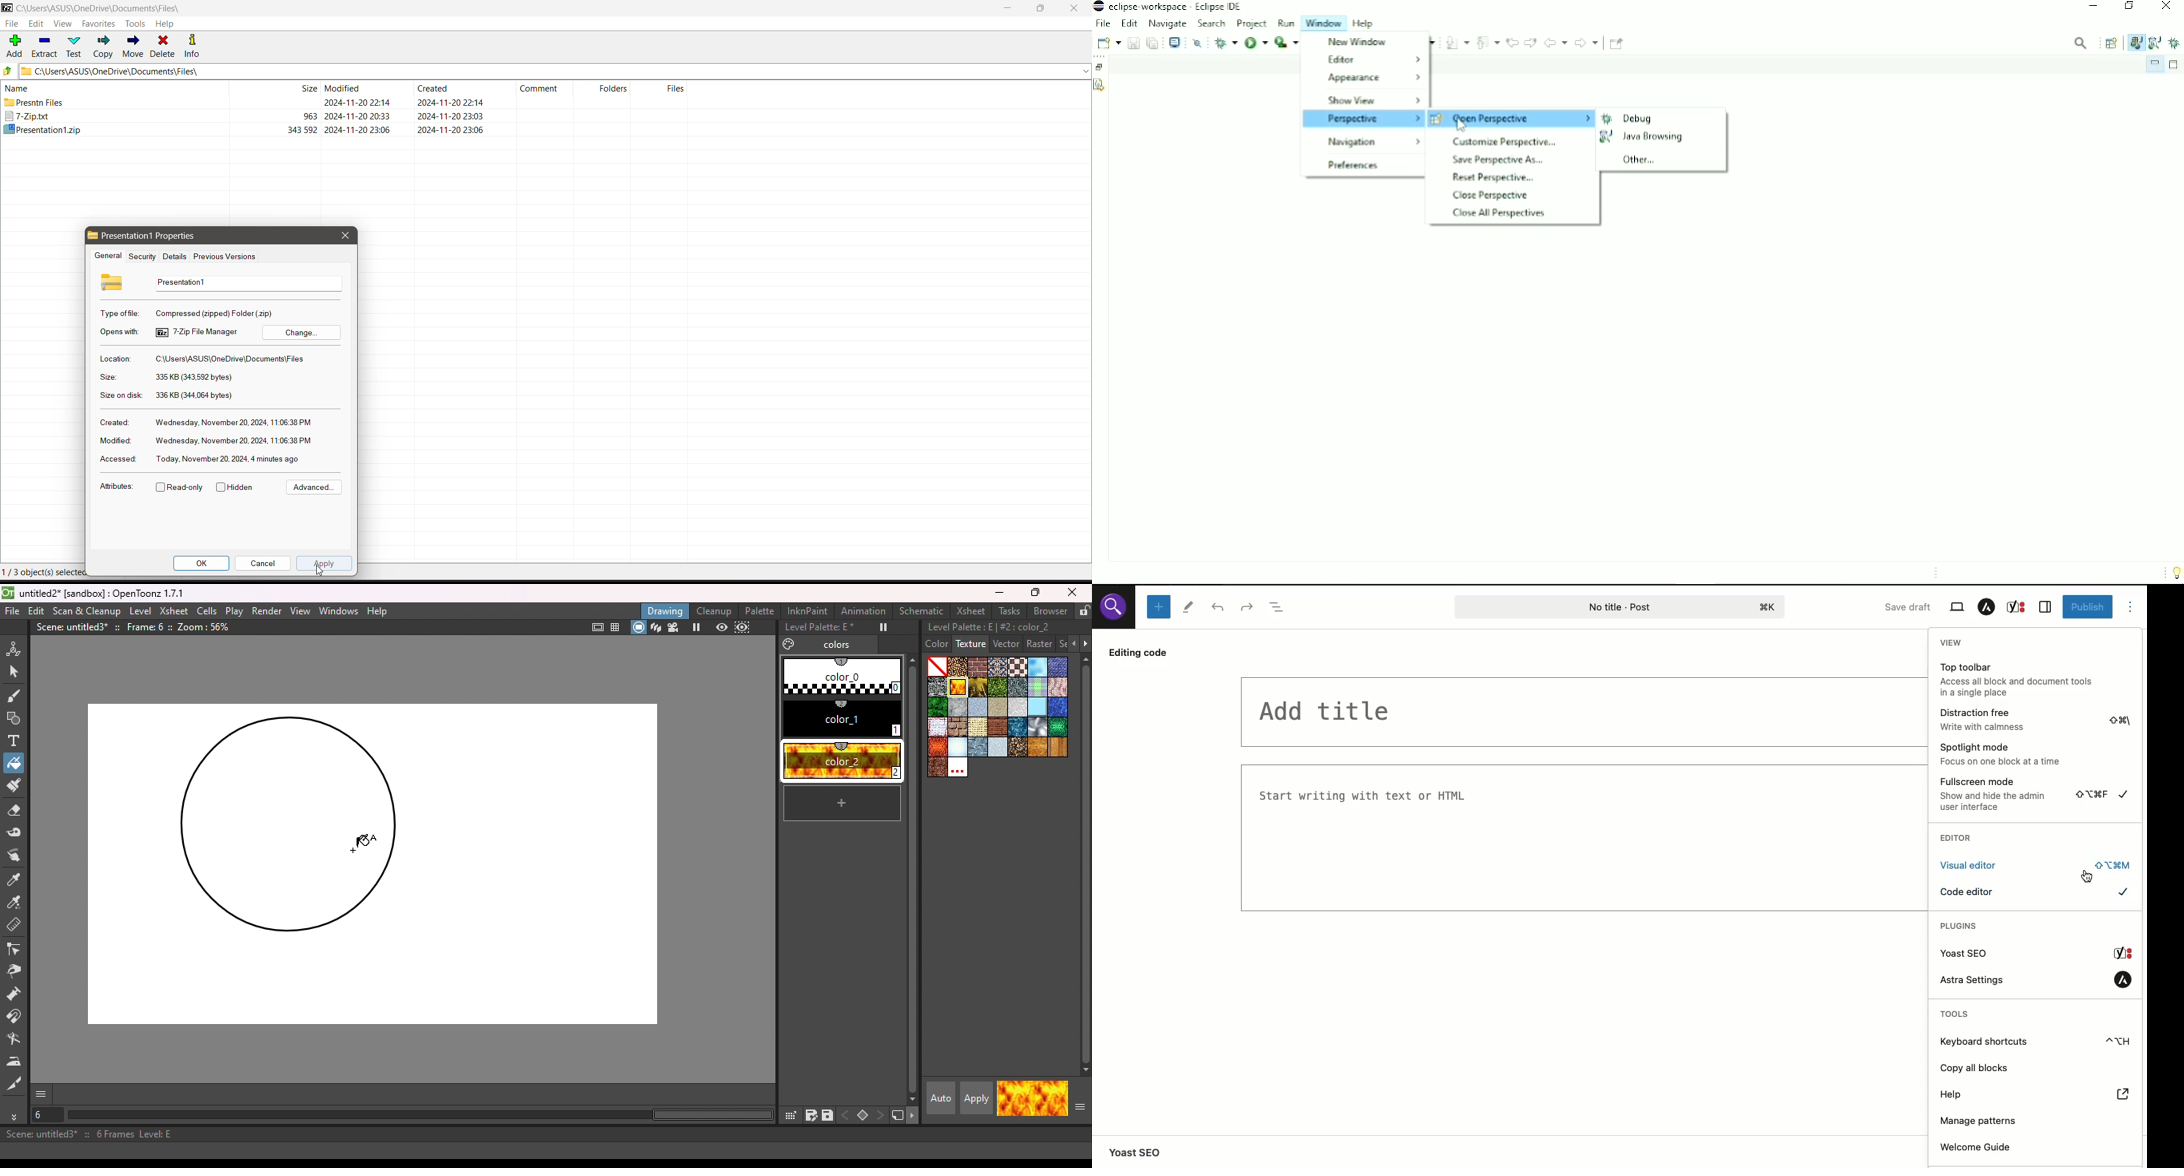 This screenshot has height=1176, width=2184. I want to click on View, so click(63, 24).